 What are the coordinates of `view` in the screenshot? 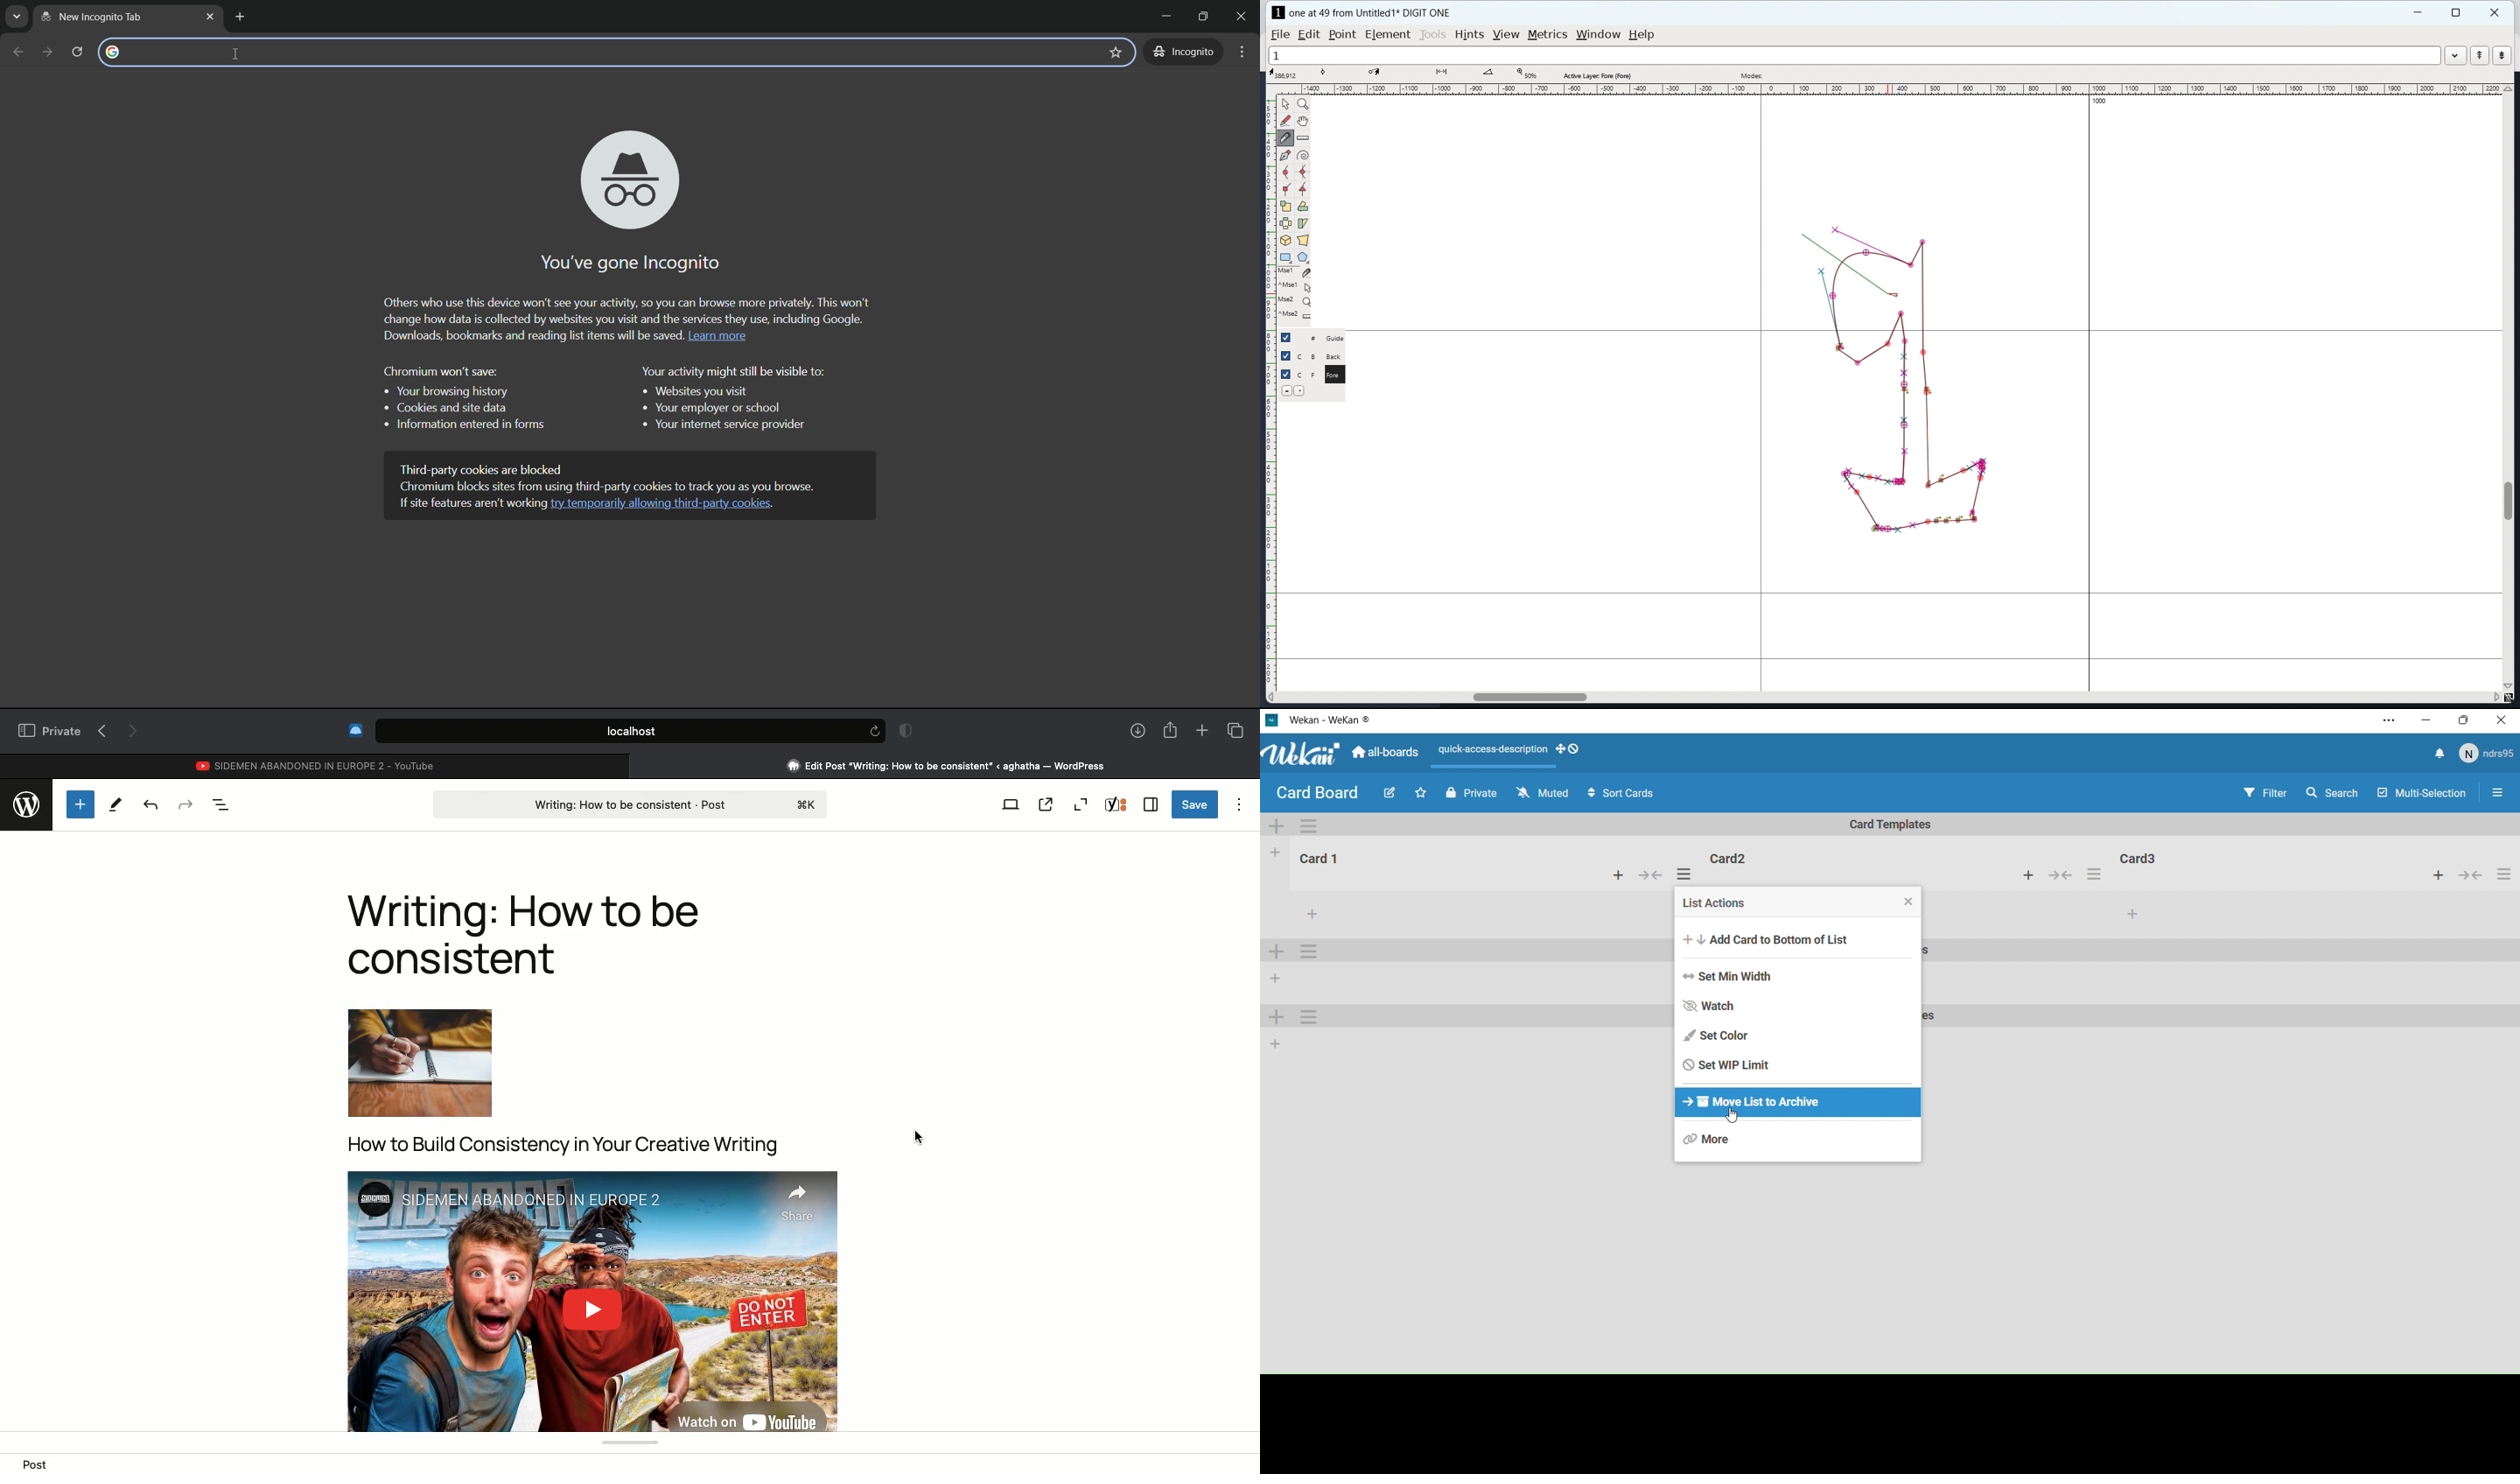 It's located at (1505, 35).